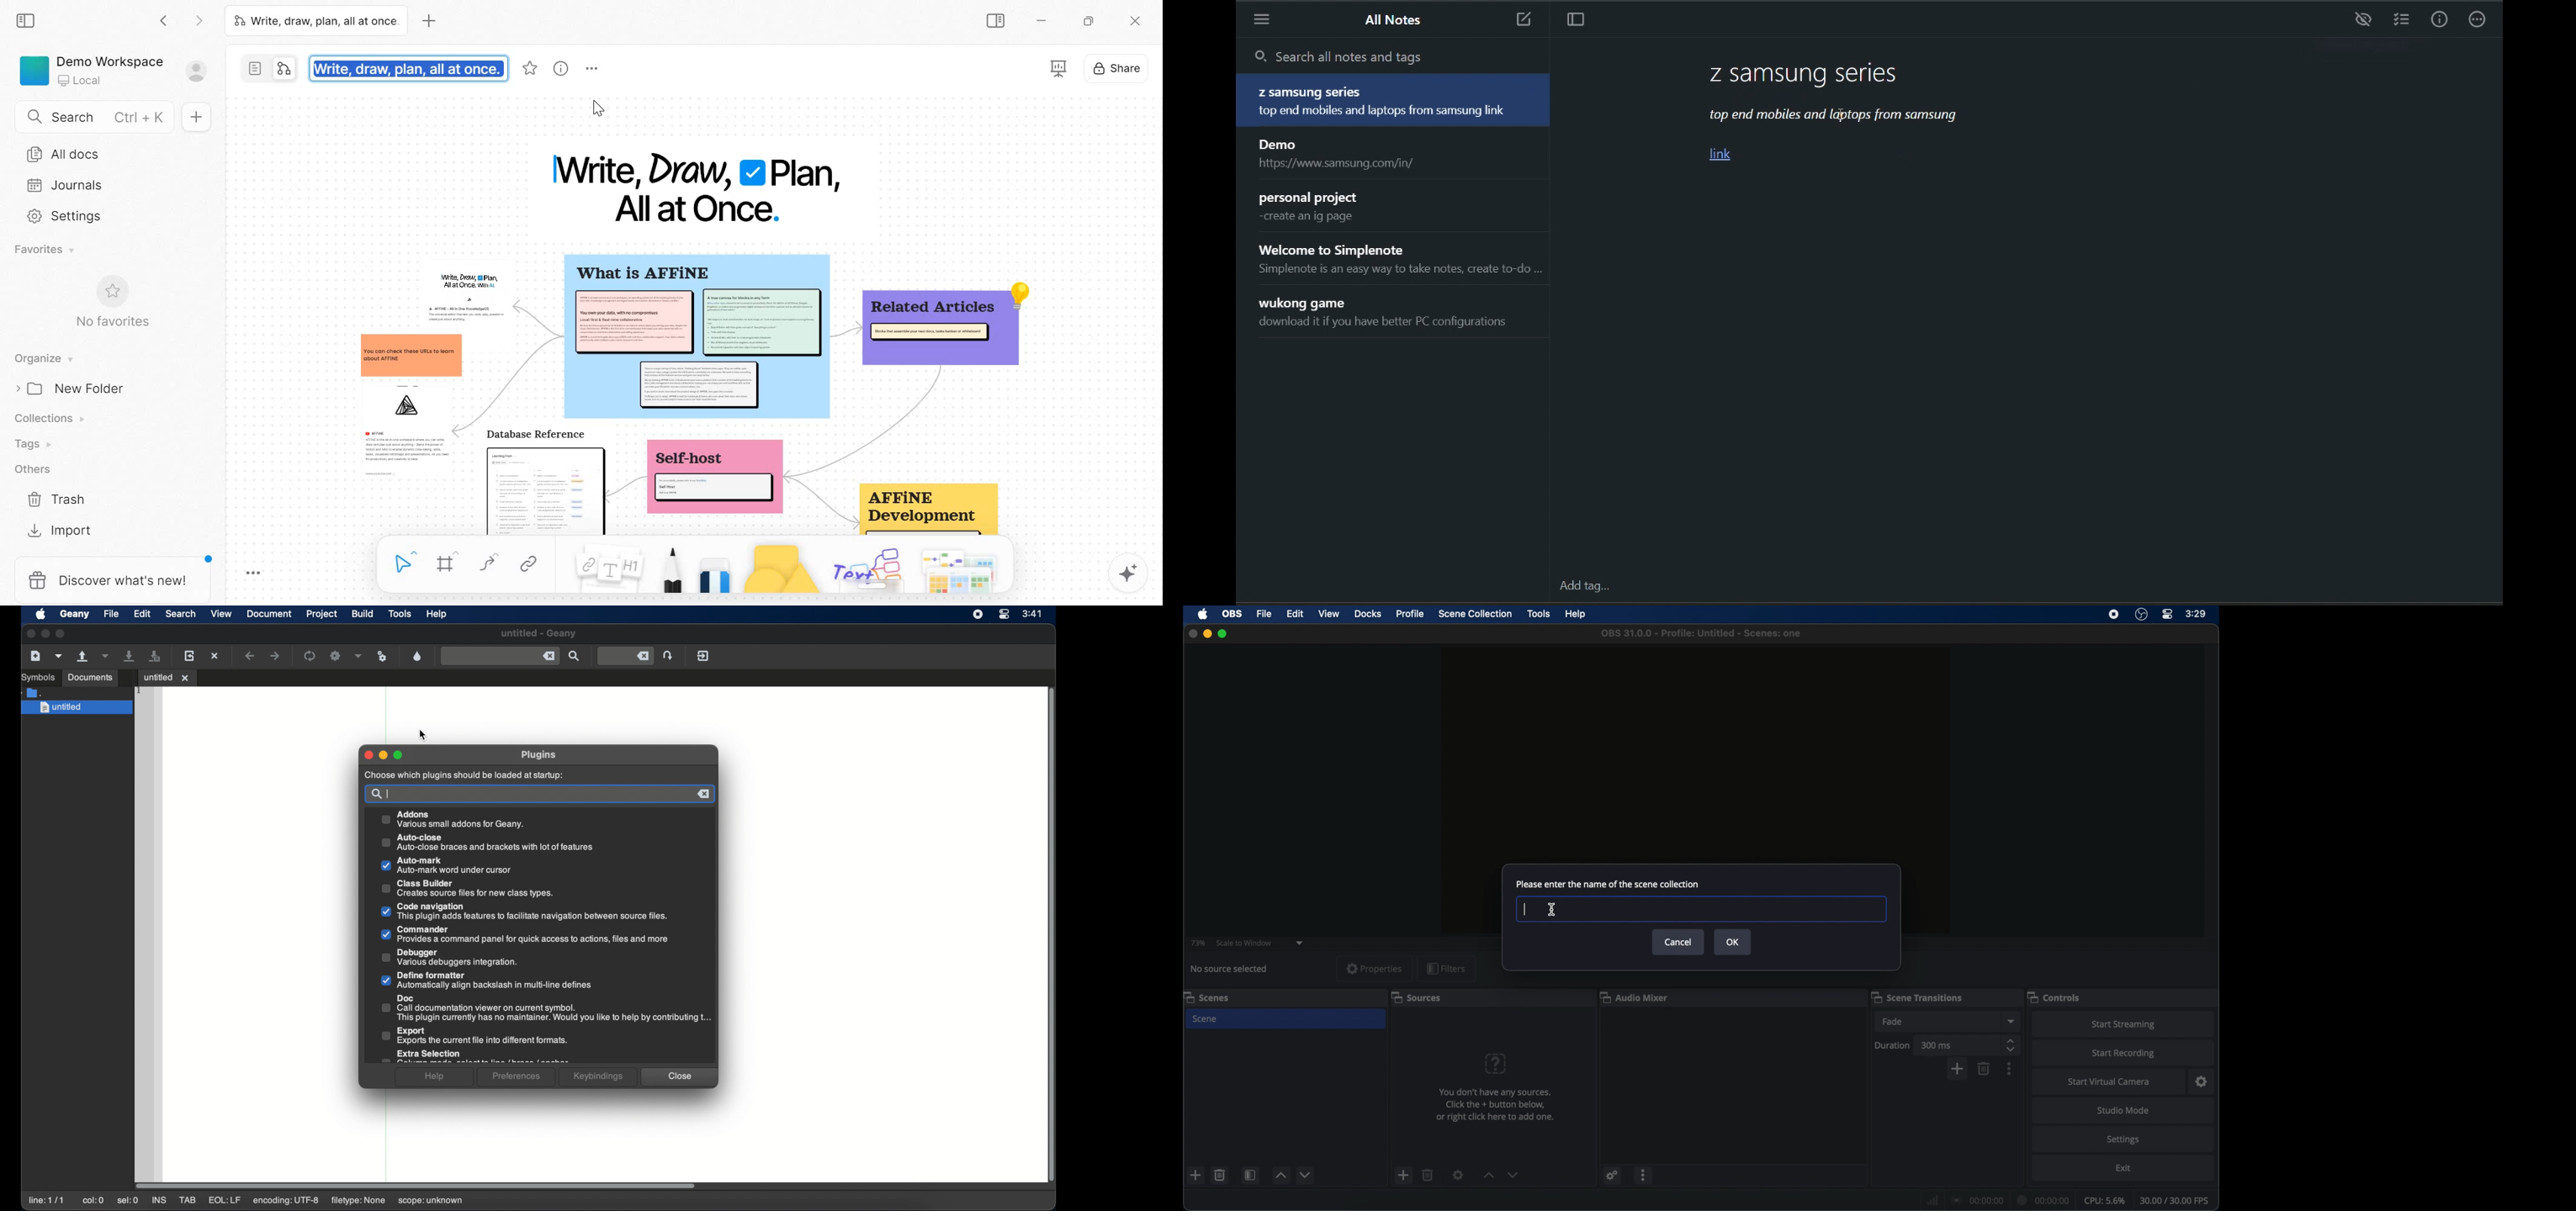 This screenshot has width=2576, height=1232. What do you see at coordinates (107, 657) in the screenshot?
I see `open a recent file` at bounding box center [107, 657].